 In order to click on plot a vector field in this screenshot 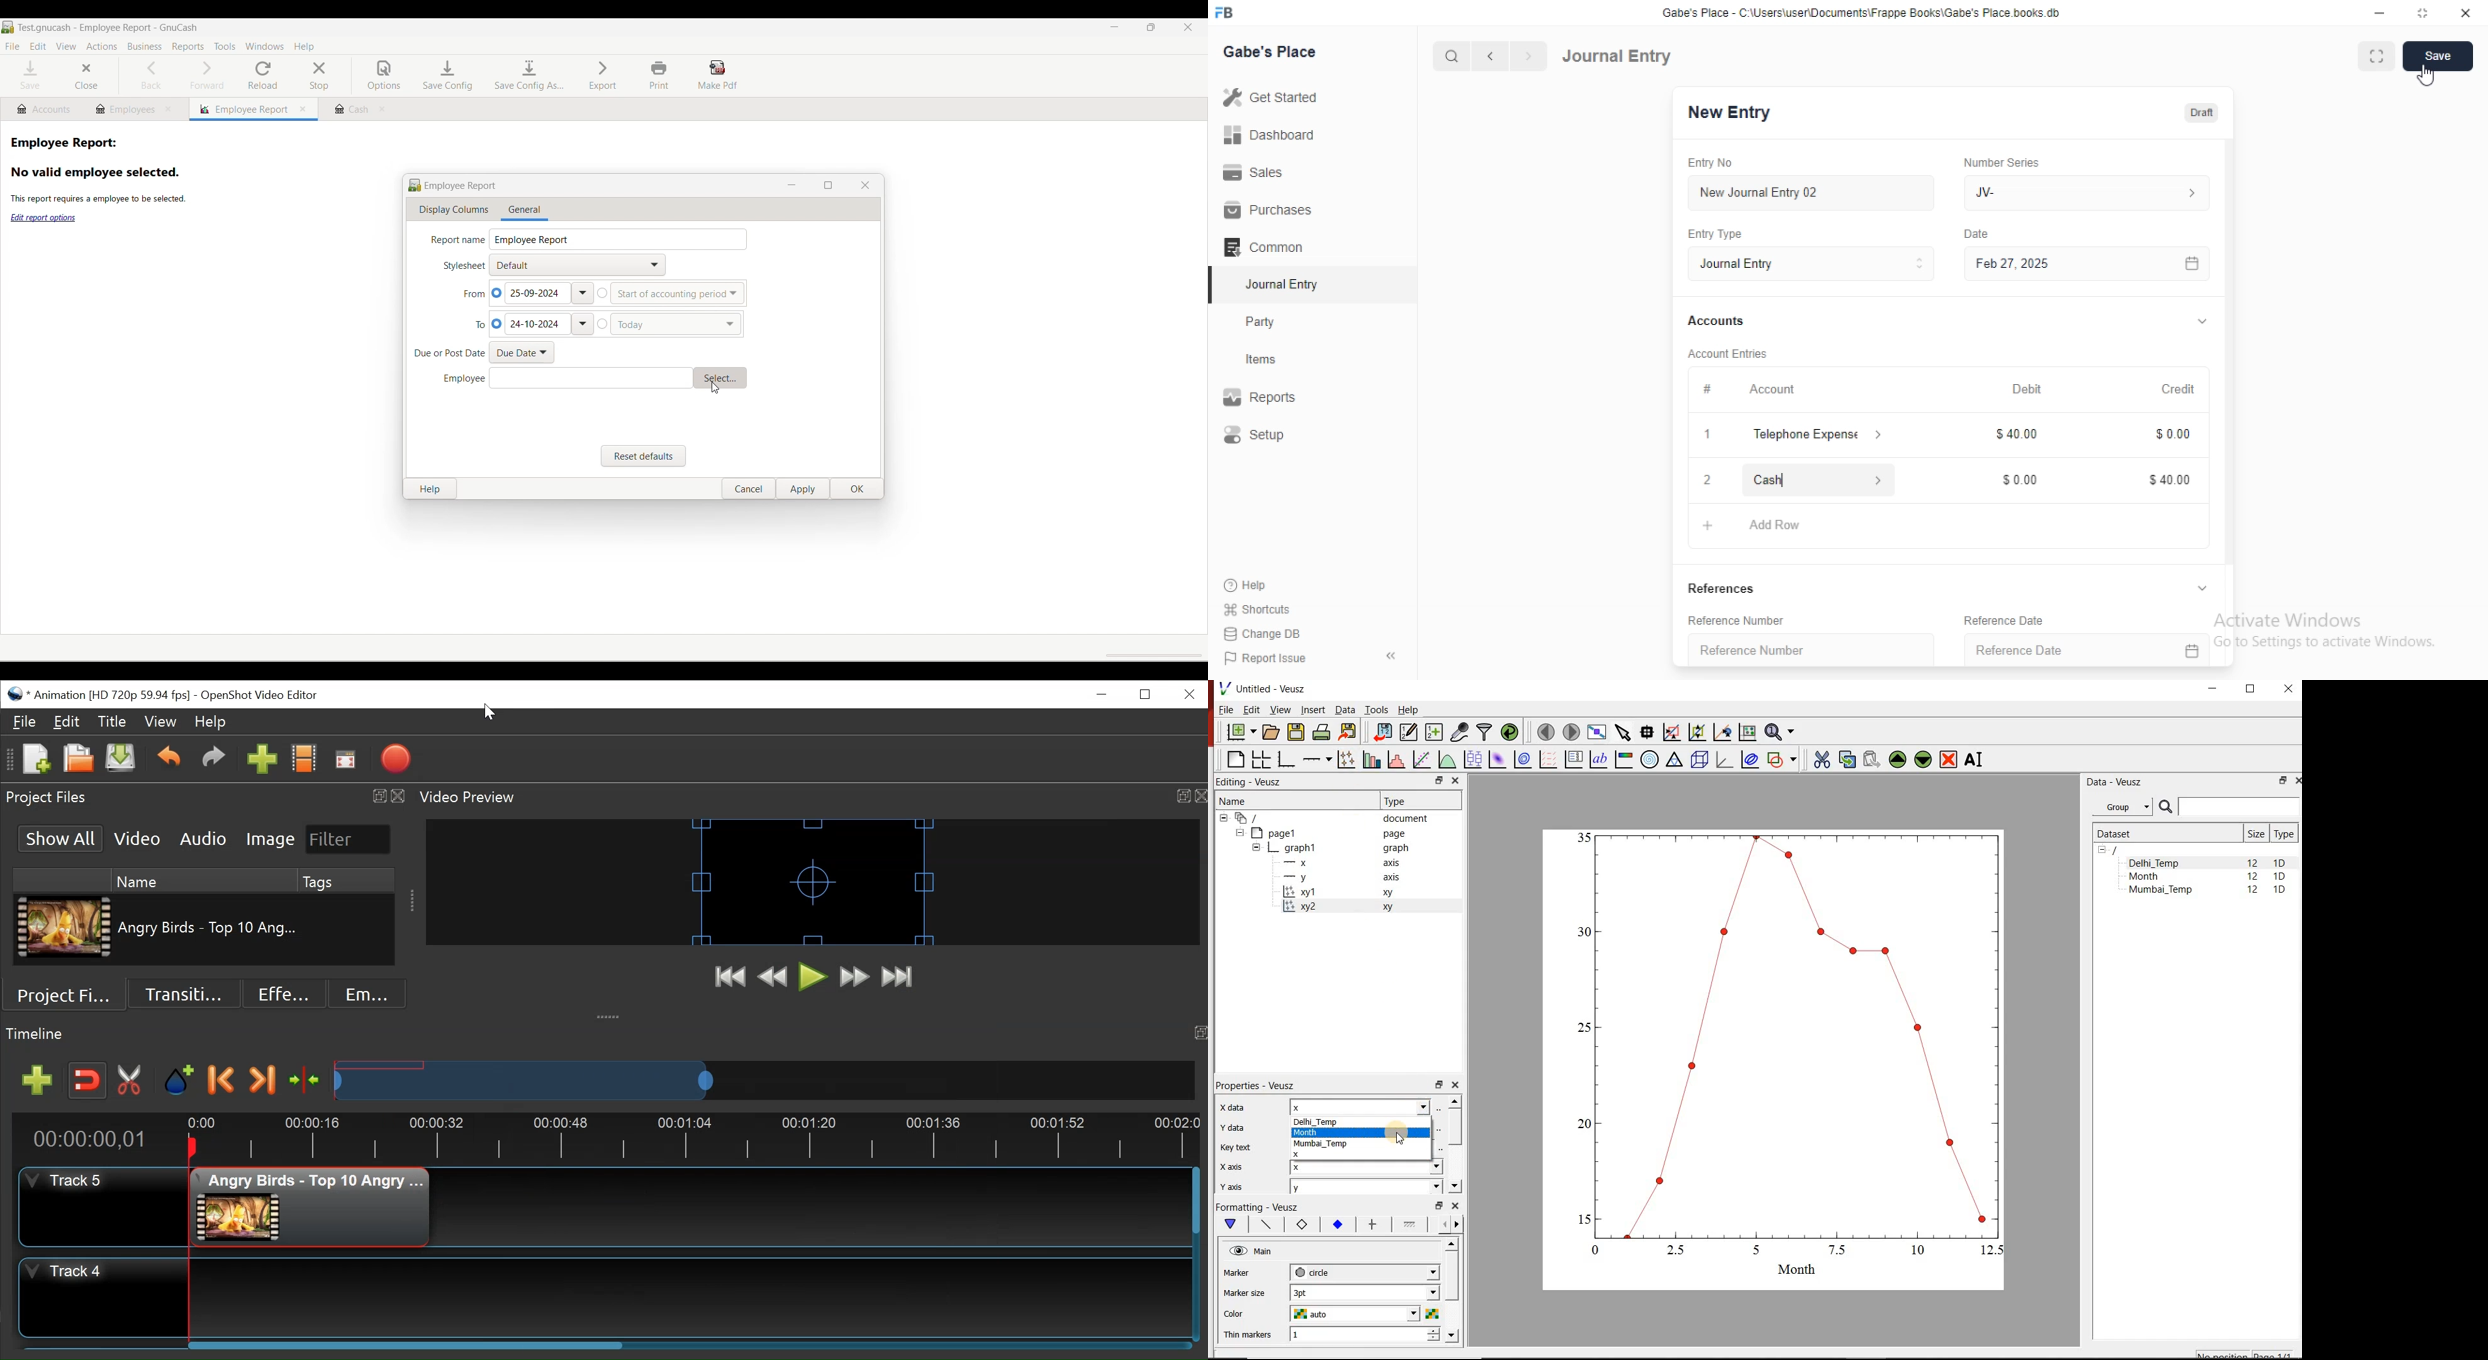, I will do `click(1547, 760)`.